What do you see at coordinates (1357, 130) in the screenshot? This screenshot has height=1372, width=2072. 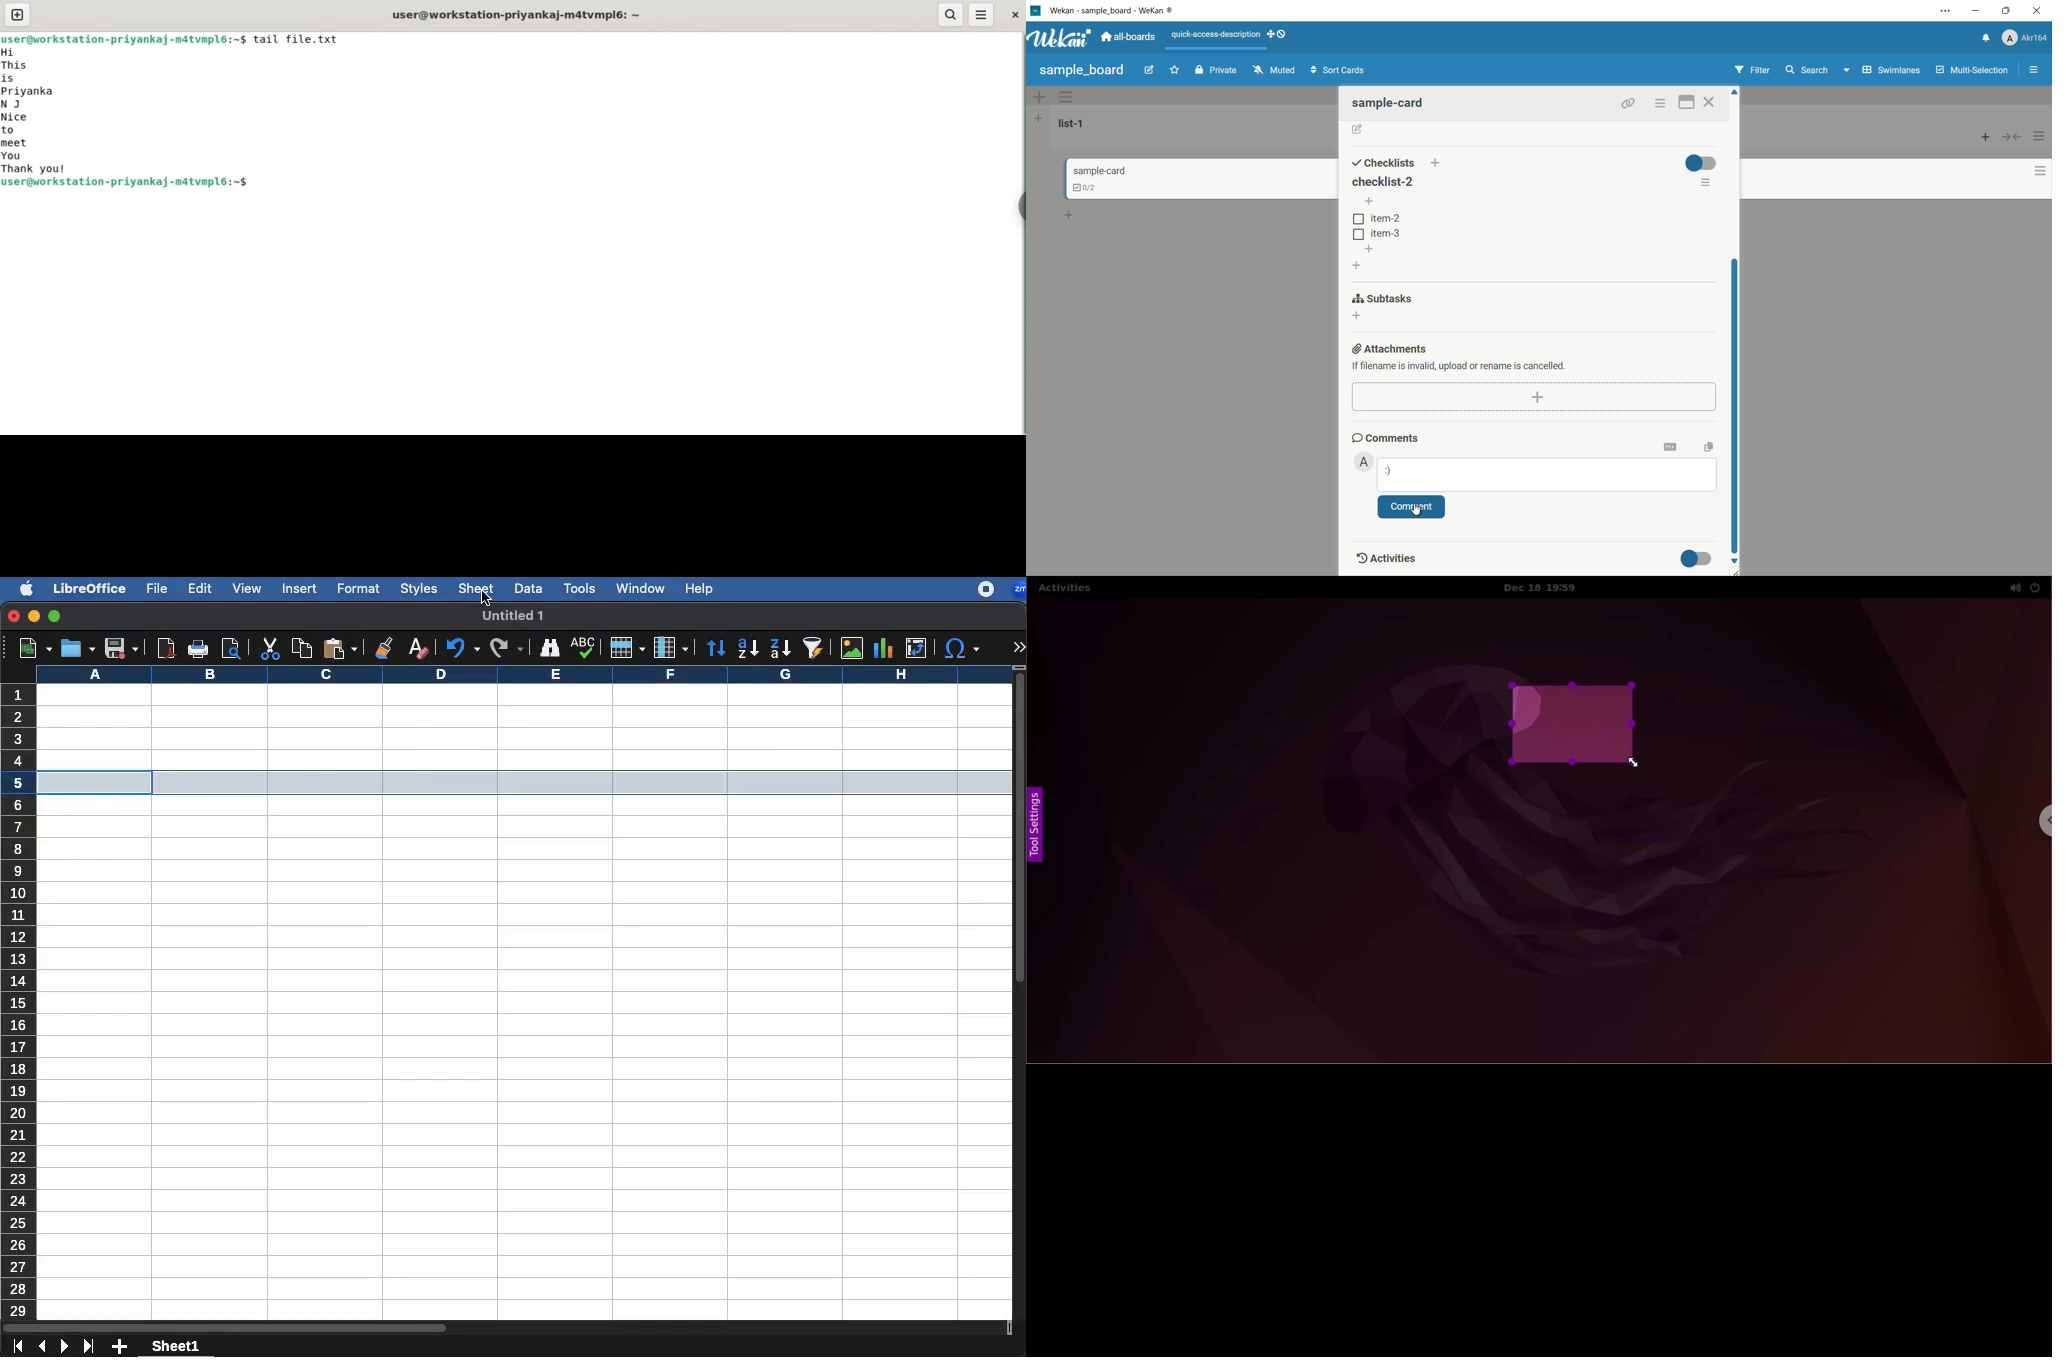 I see `add description` at bounding box center [1357, 130].